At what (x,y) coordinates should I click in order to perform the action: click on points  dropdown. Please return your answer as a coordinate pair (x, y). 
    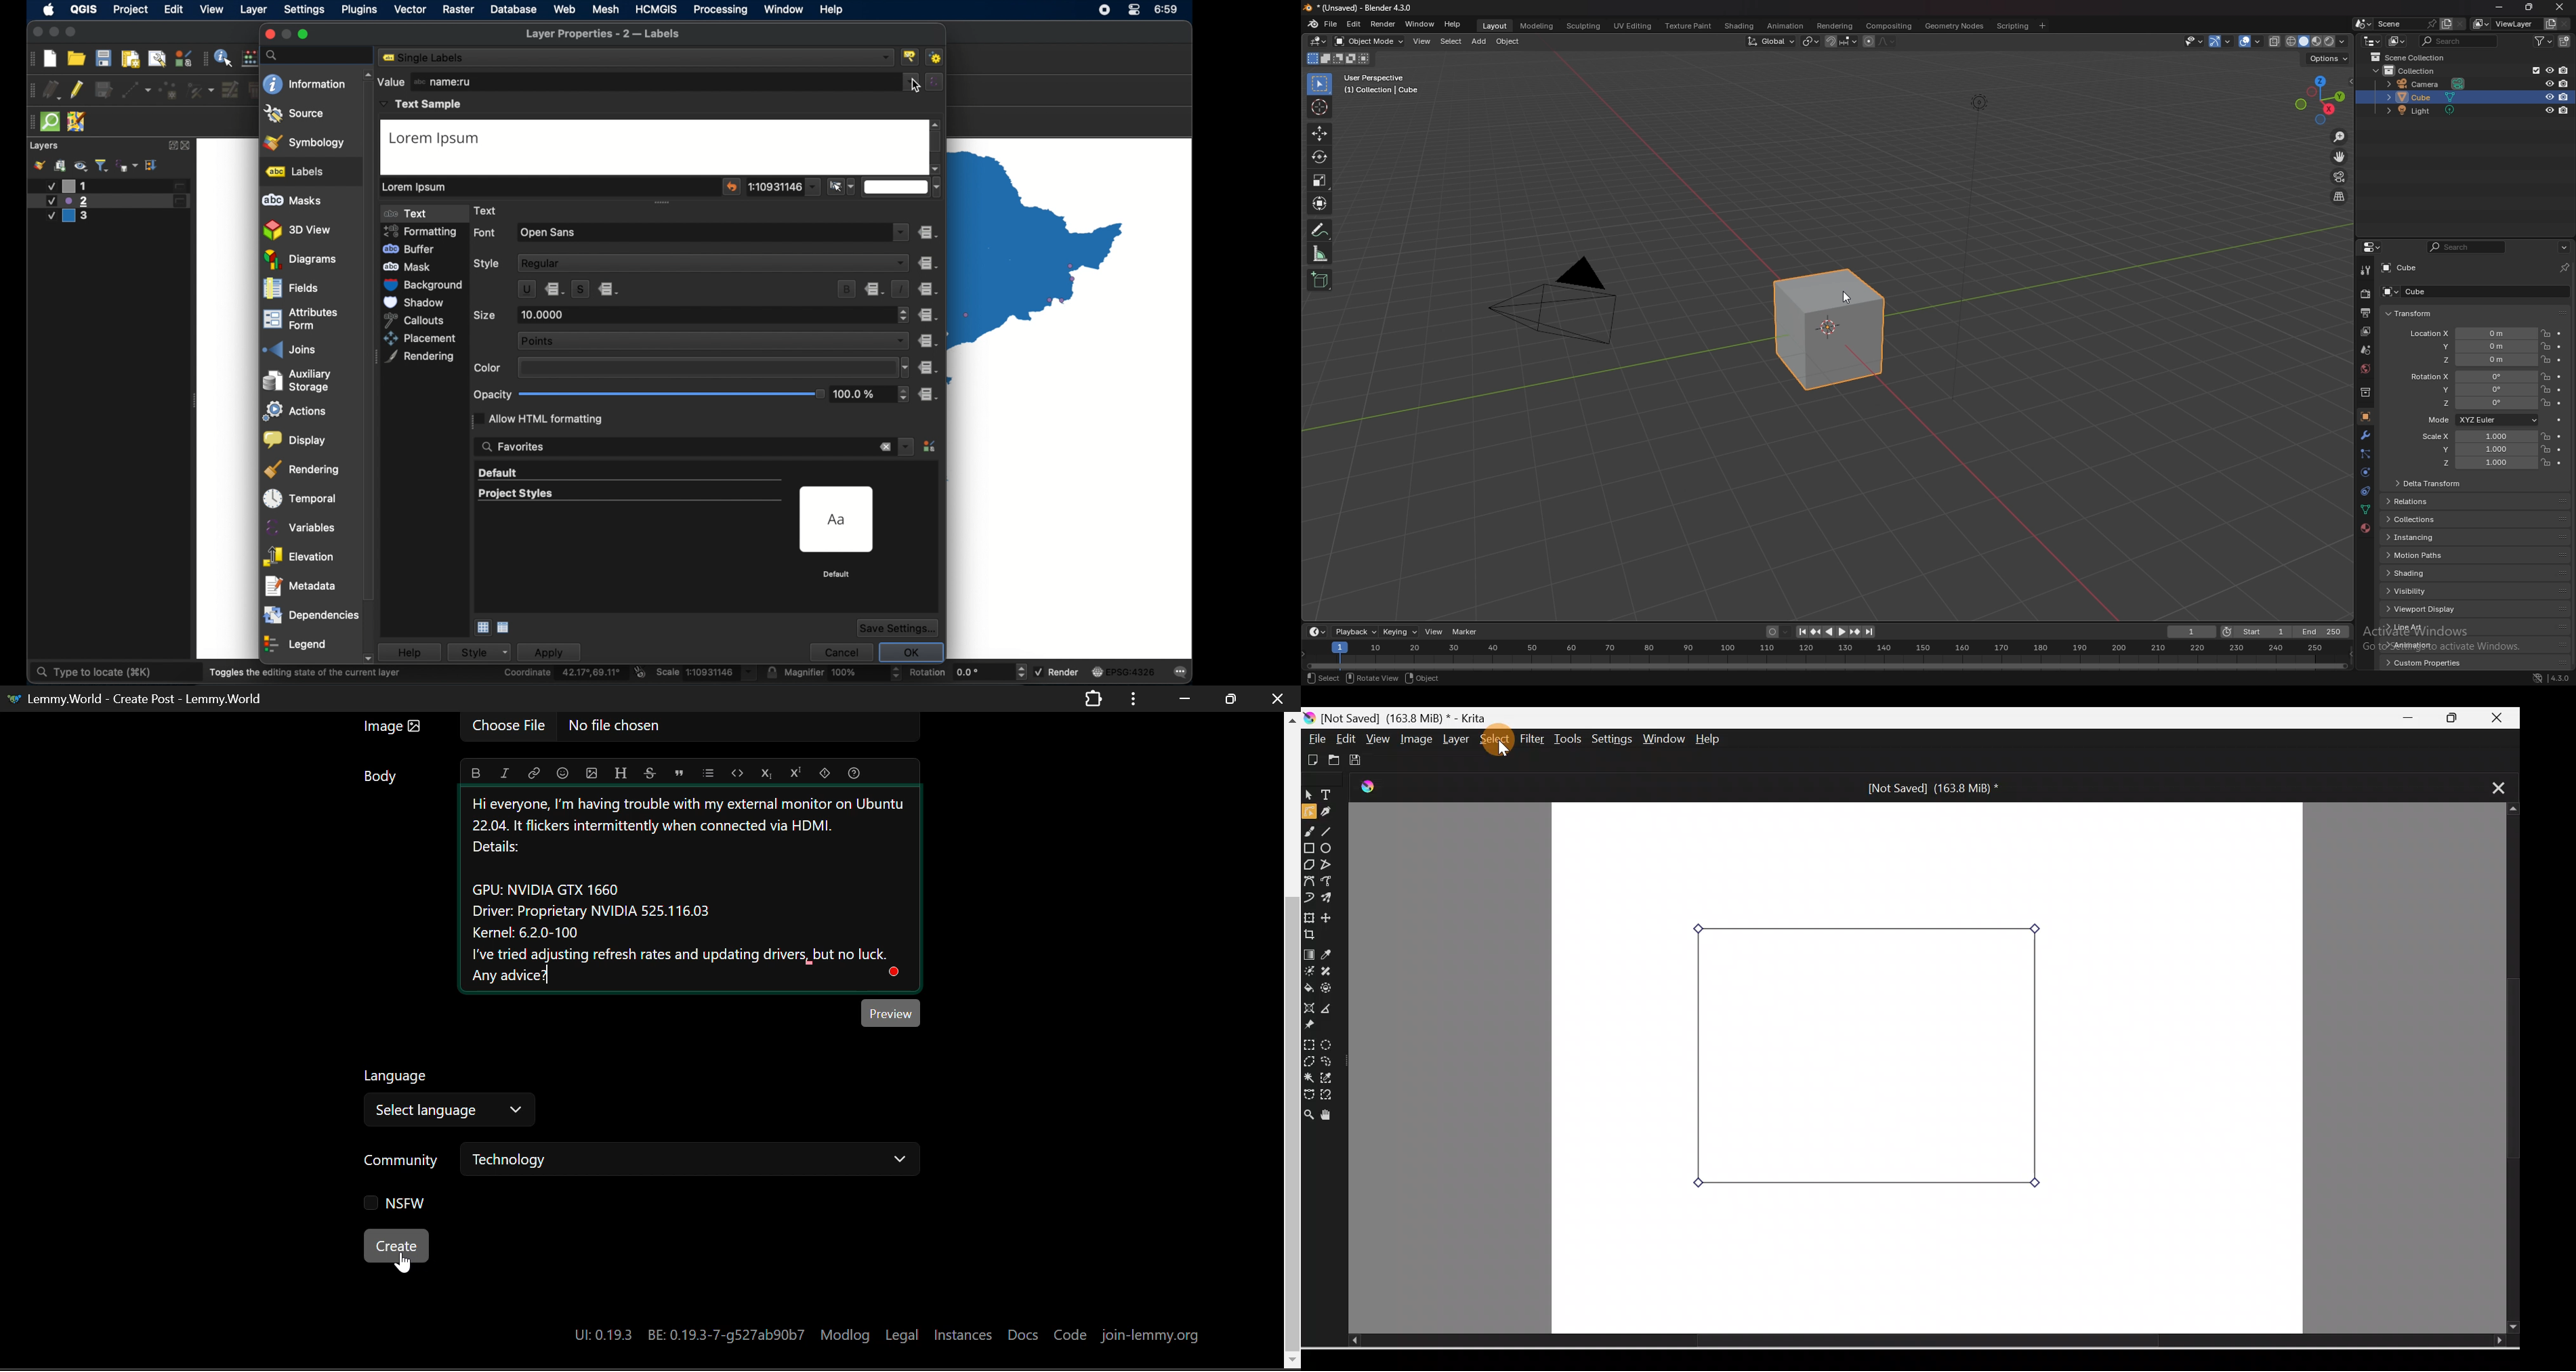
    Looking at the image, I should click on (712, 340).